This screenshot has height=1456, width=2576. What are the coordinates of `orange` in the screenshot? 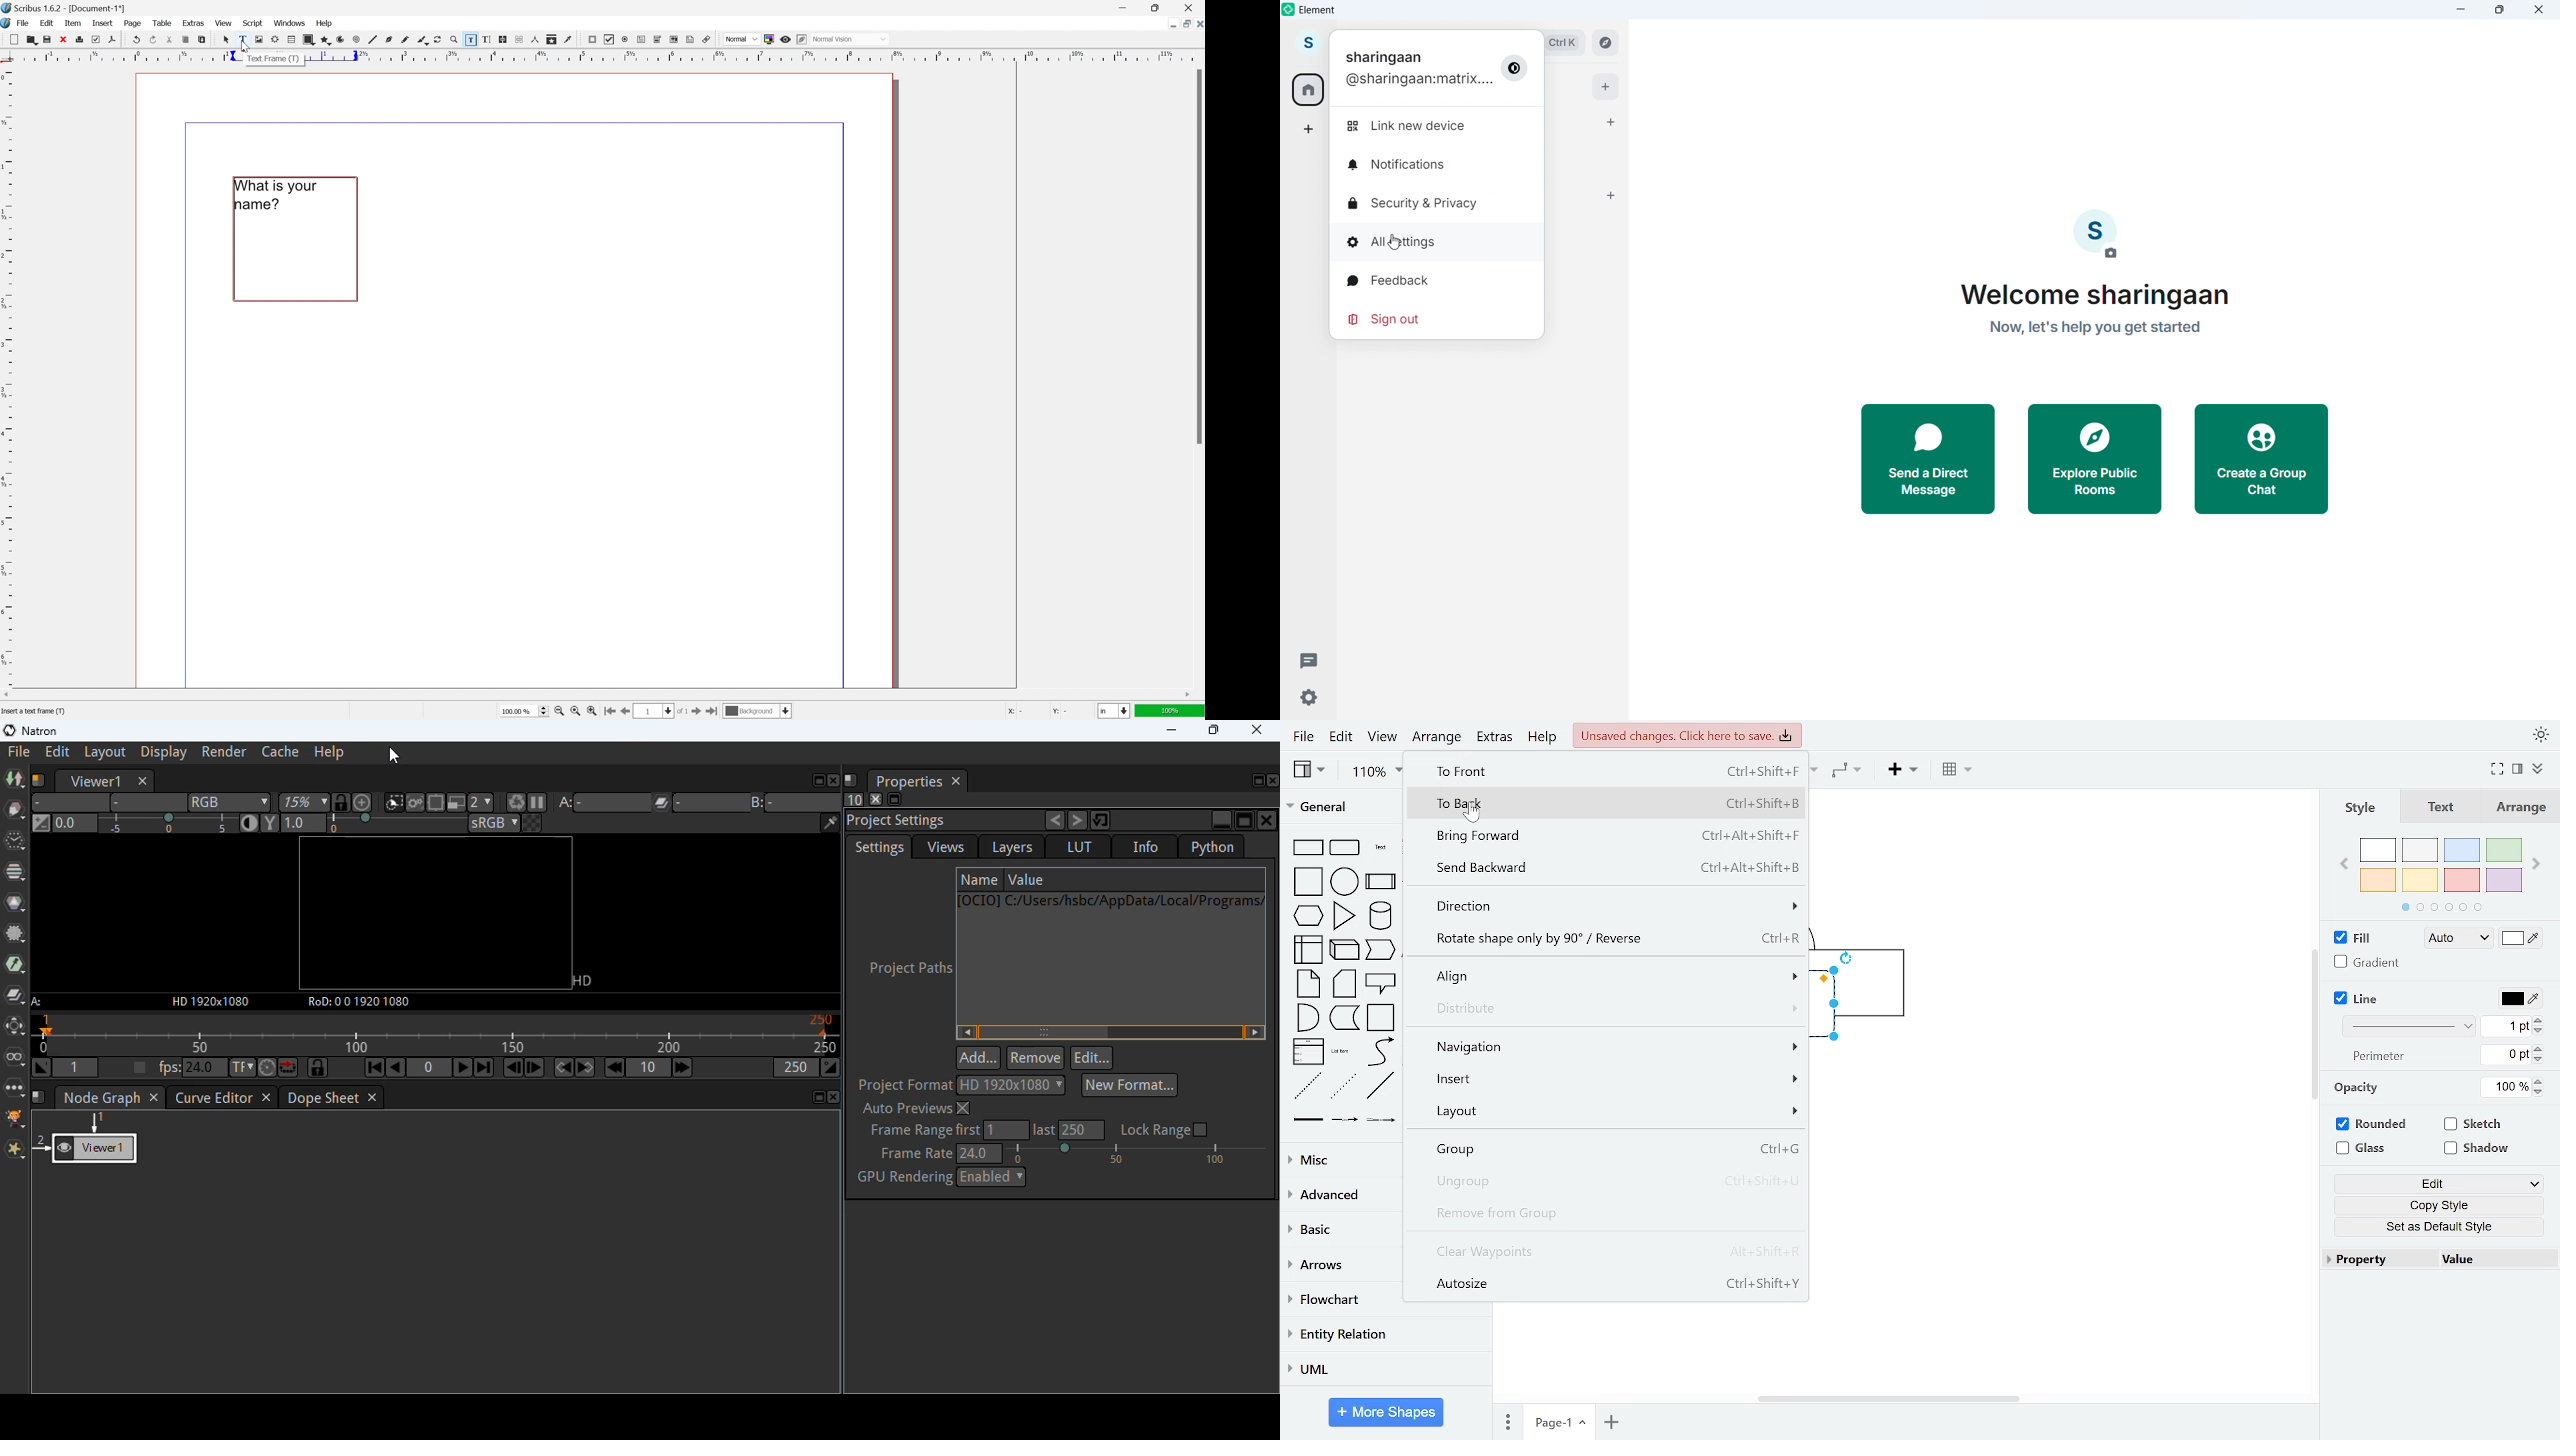 It's located at (2378, 879).